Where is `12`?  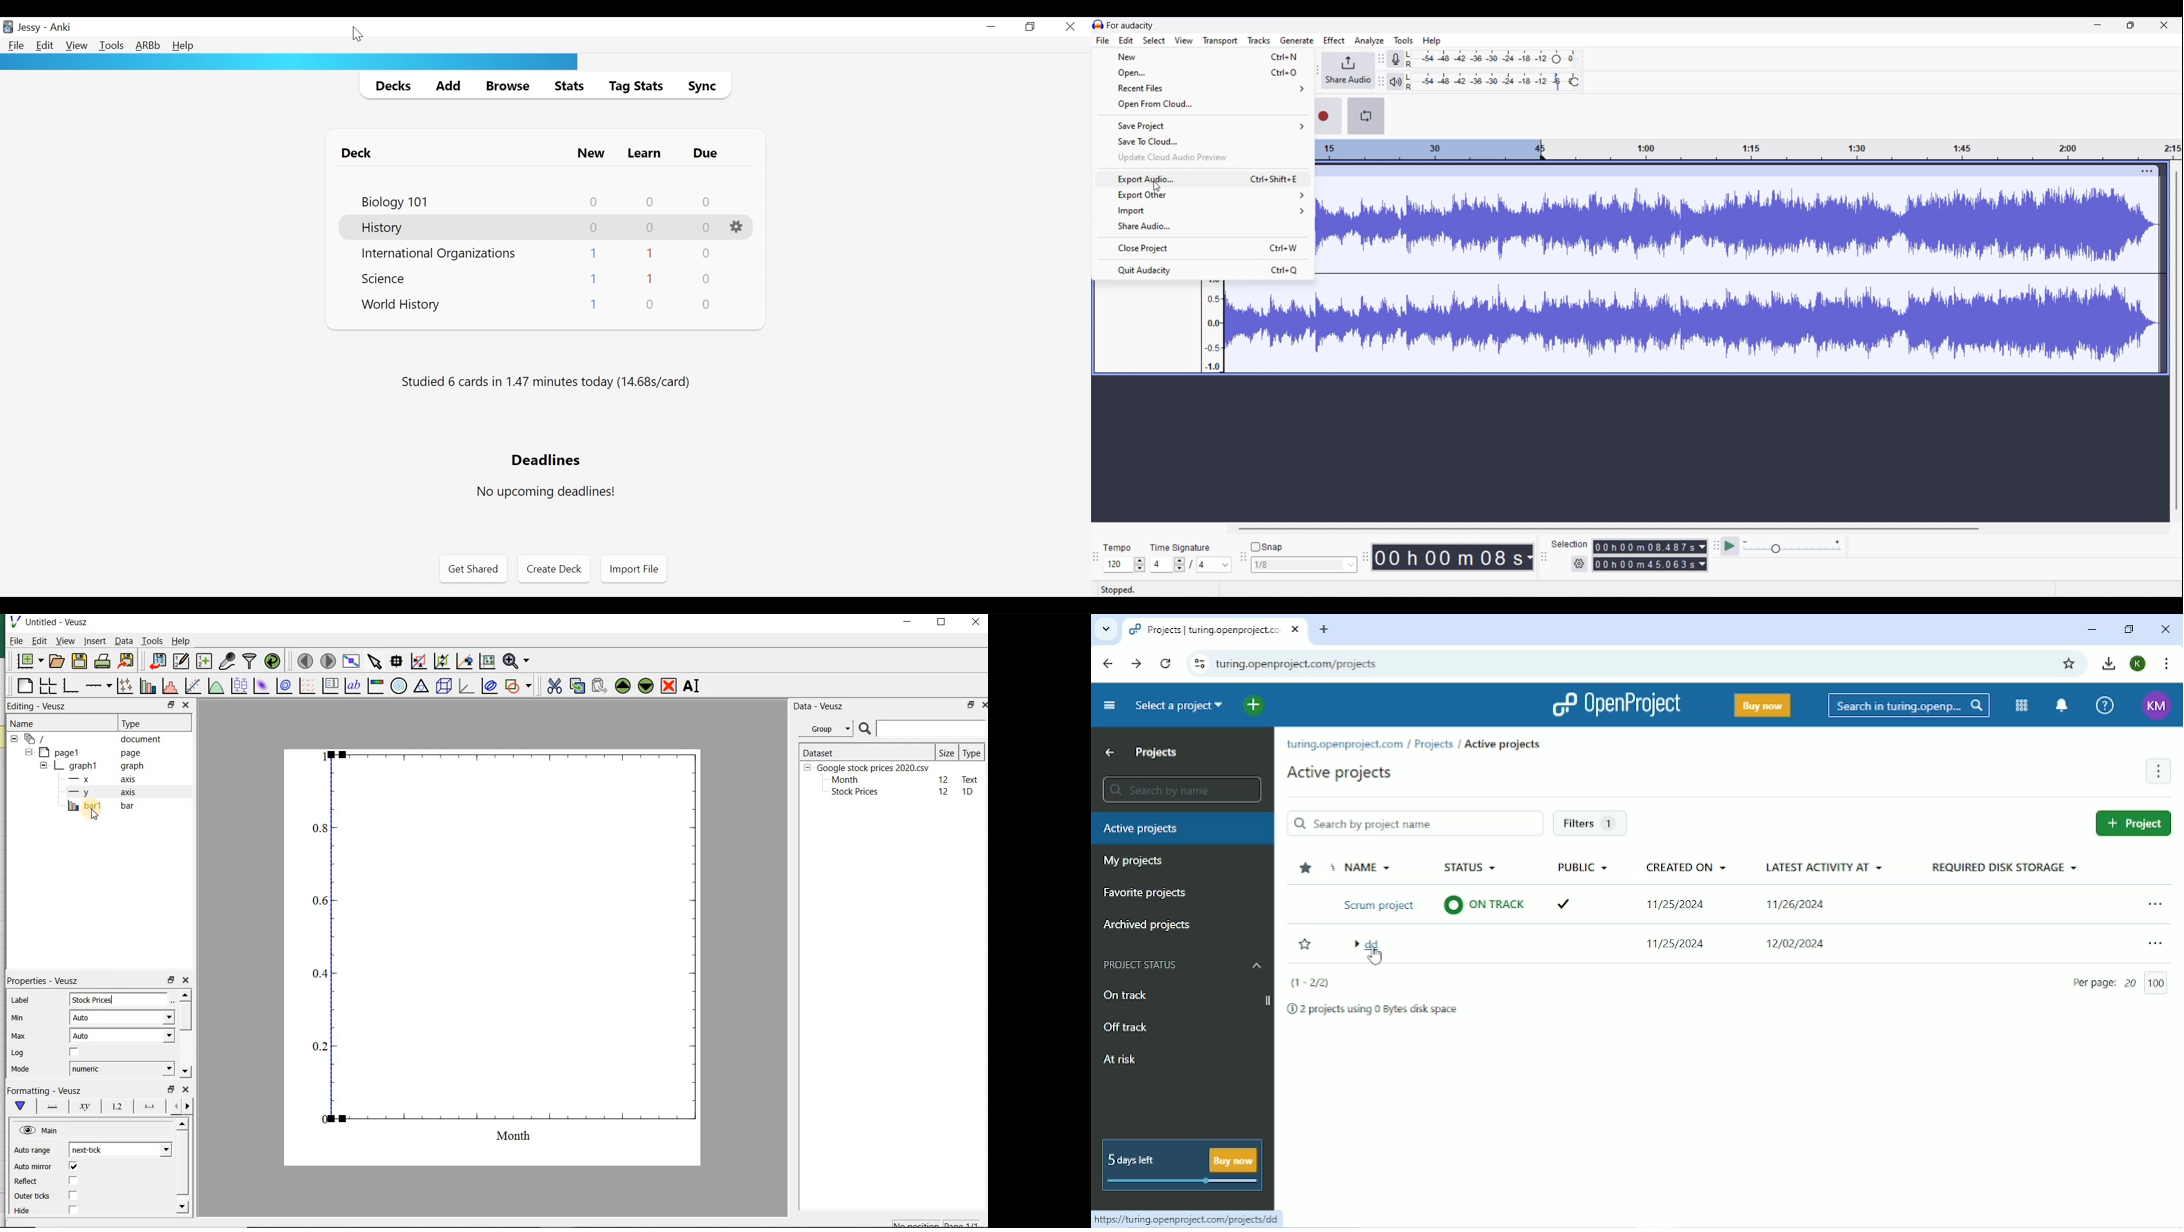
12 is located at coordinates (945, 792).